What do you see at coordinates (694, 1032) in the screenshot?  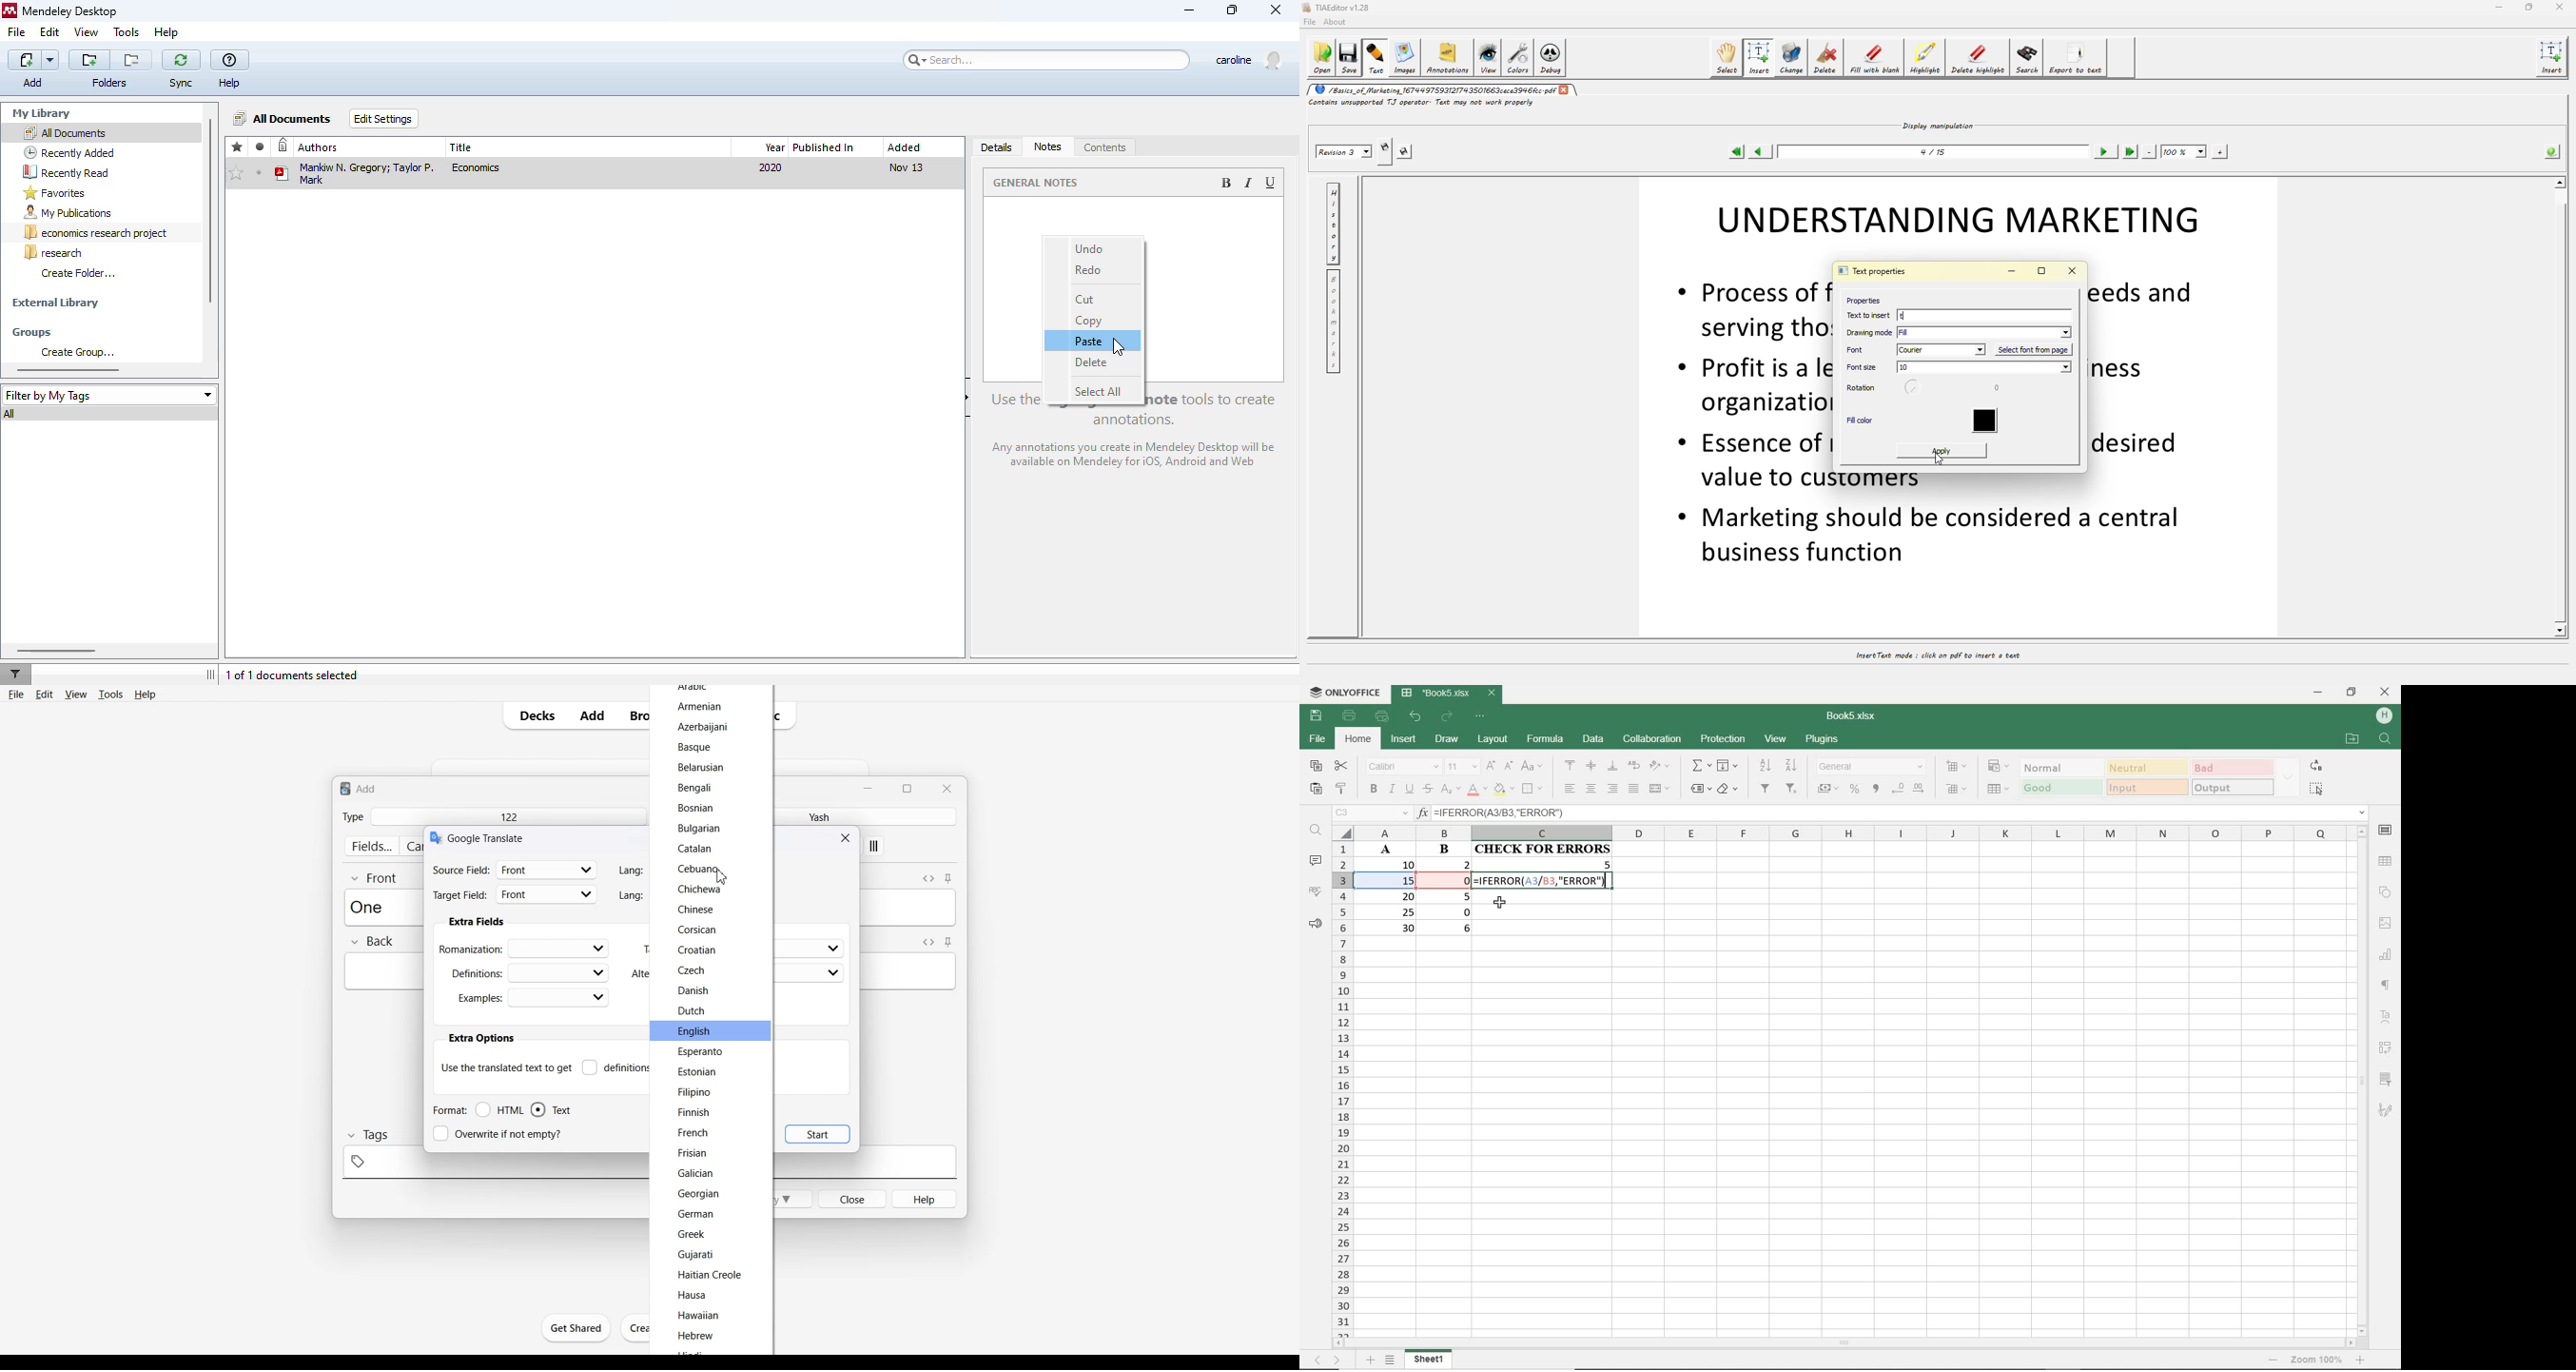 I see `English` at bounding box center [694, 1032].